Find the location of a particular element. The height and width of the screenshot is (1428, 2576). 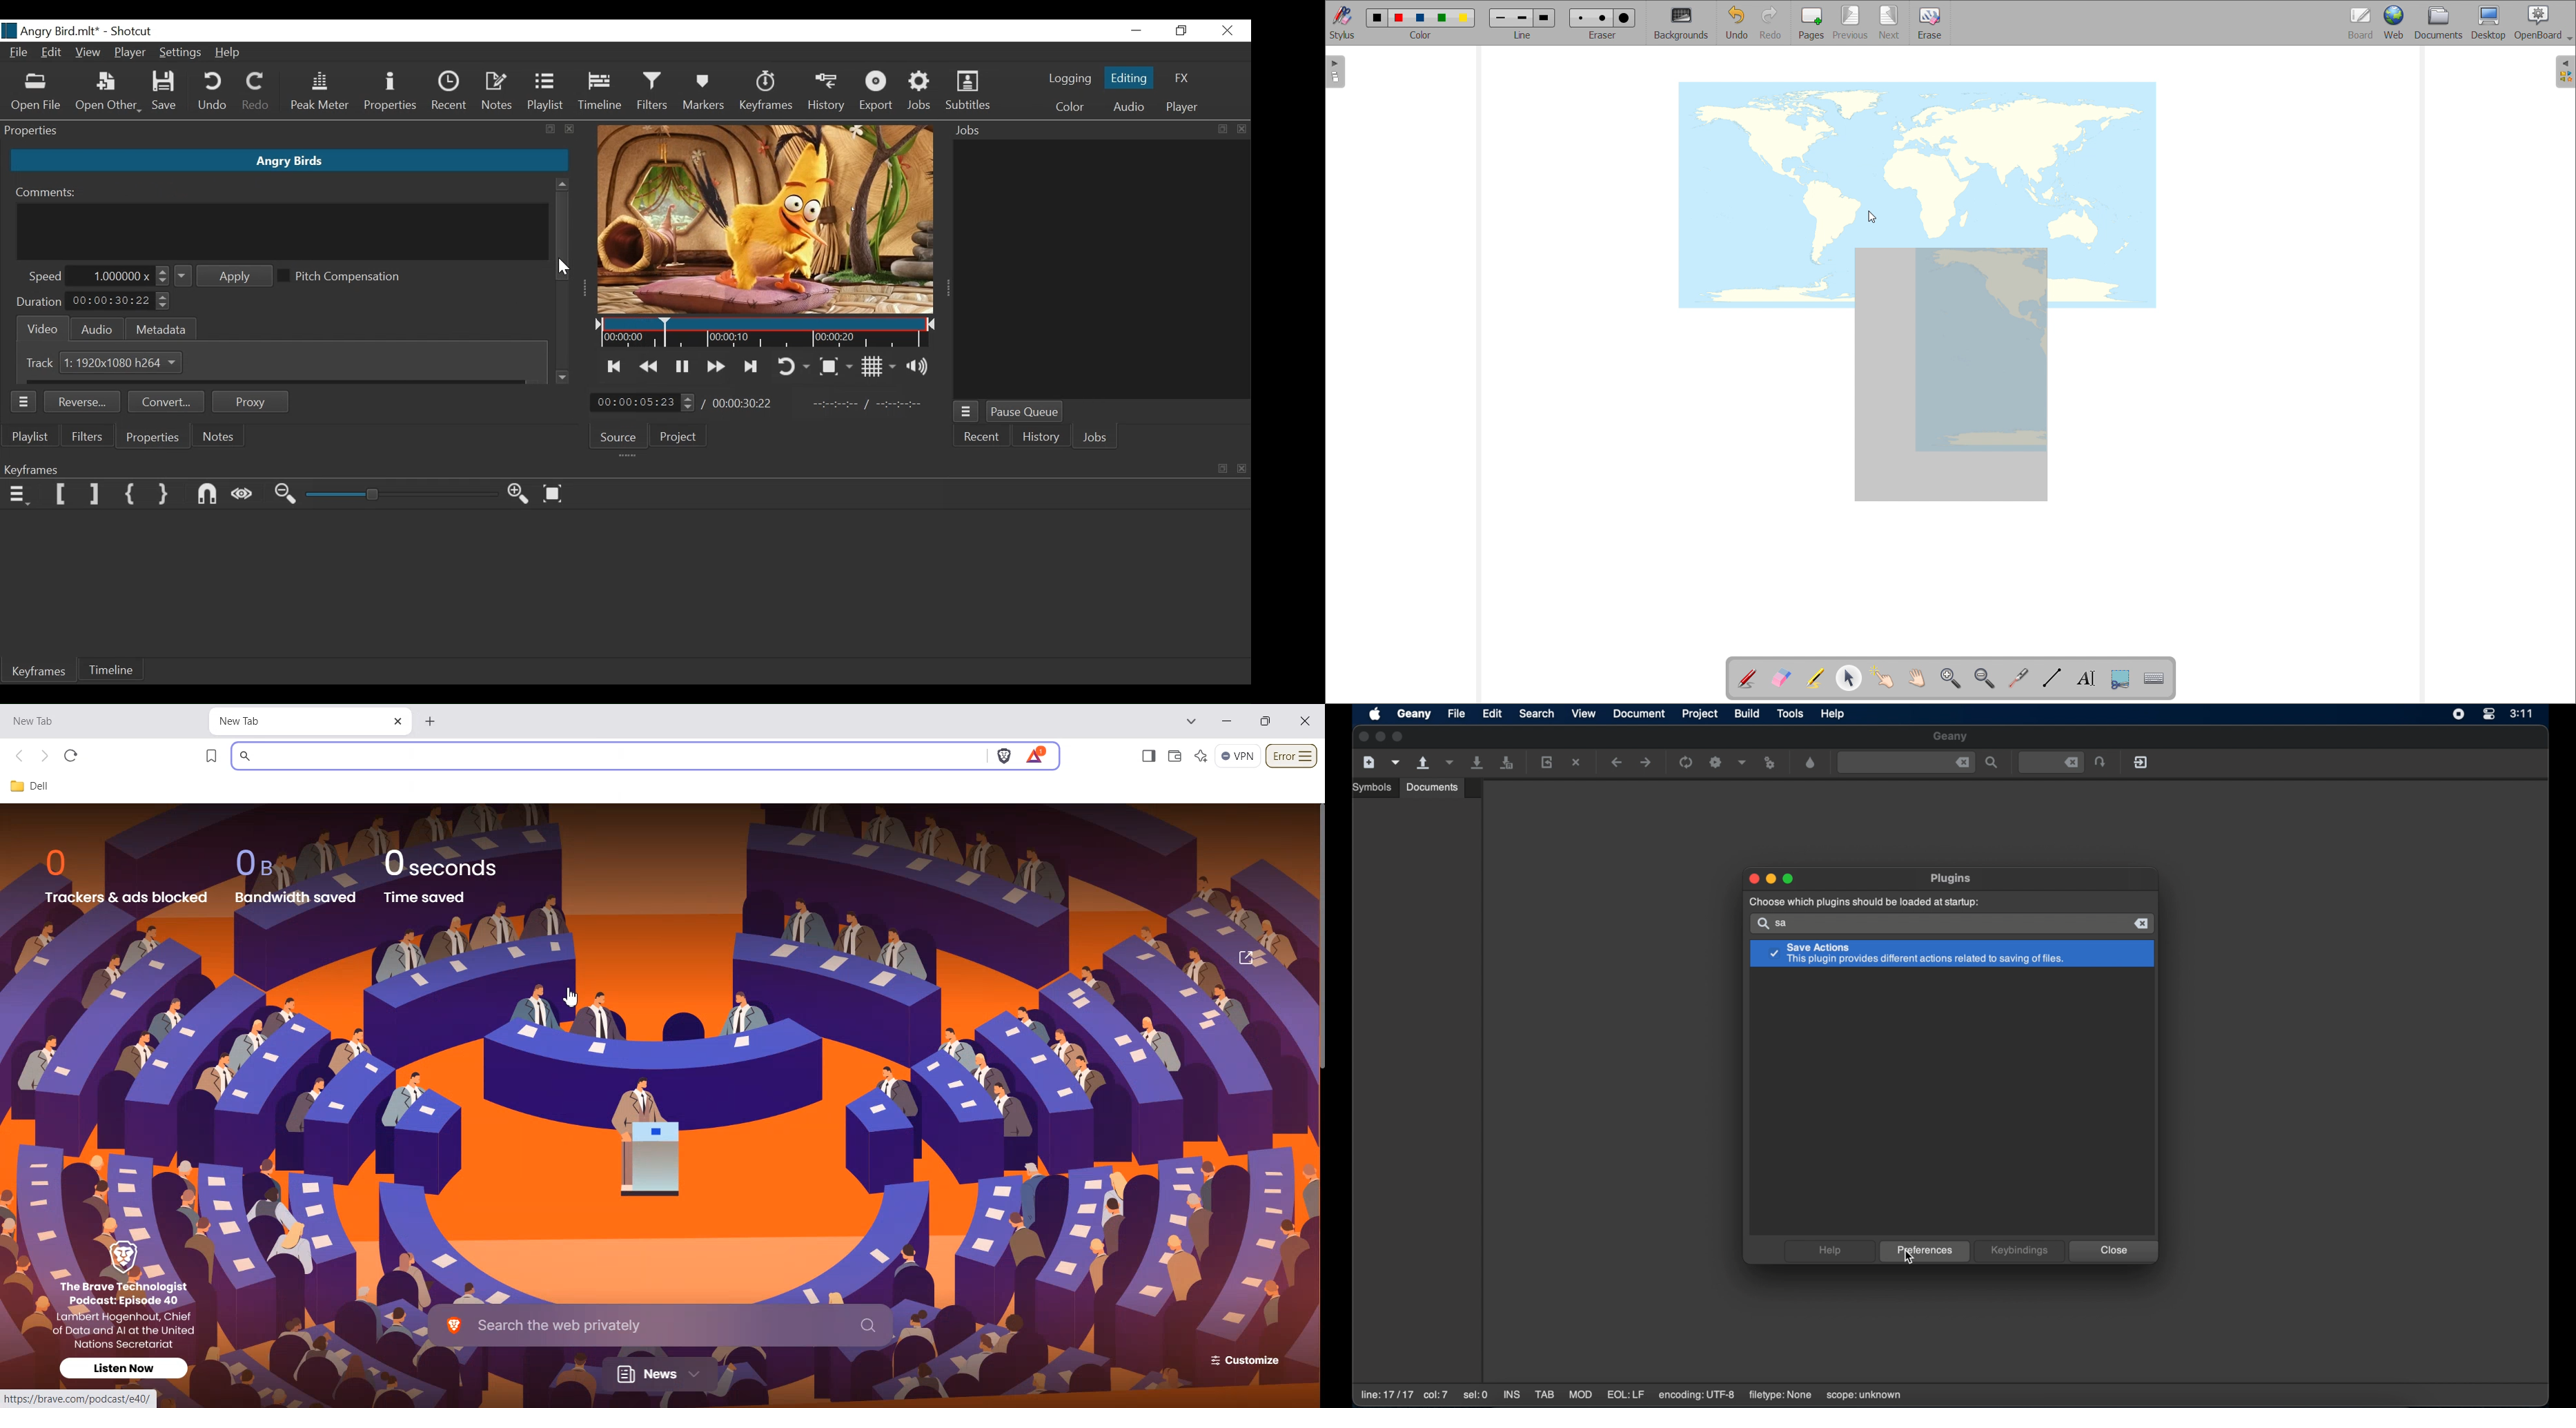

virtual laser pointer is located at coordinates (2018, 679).